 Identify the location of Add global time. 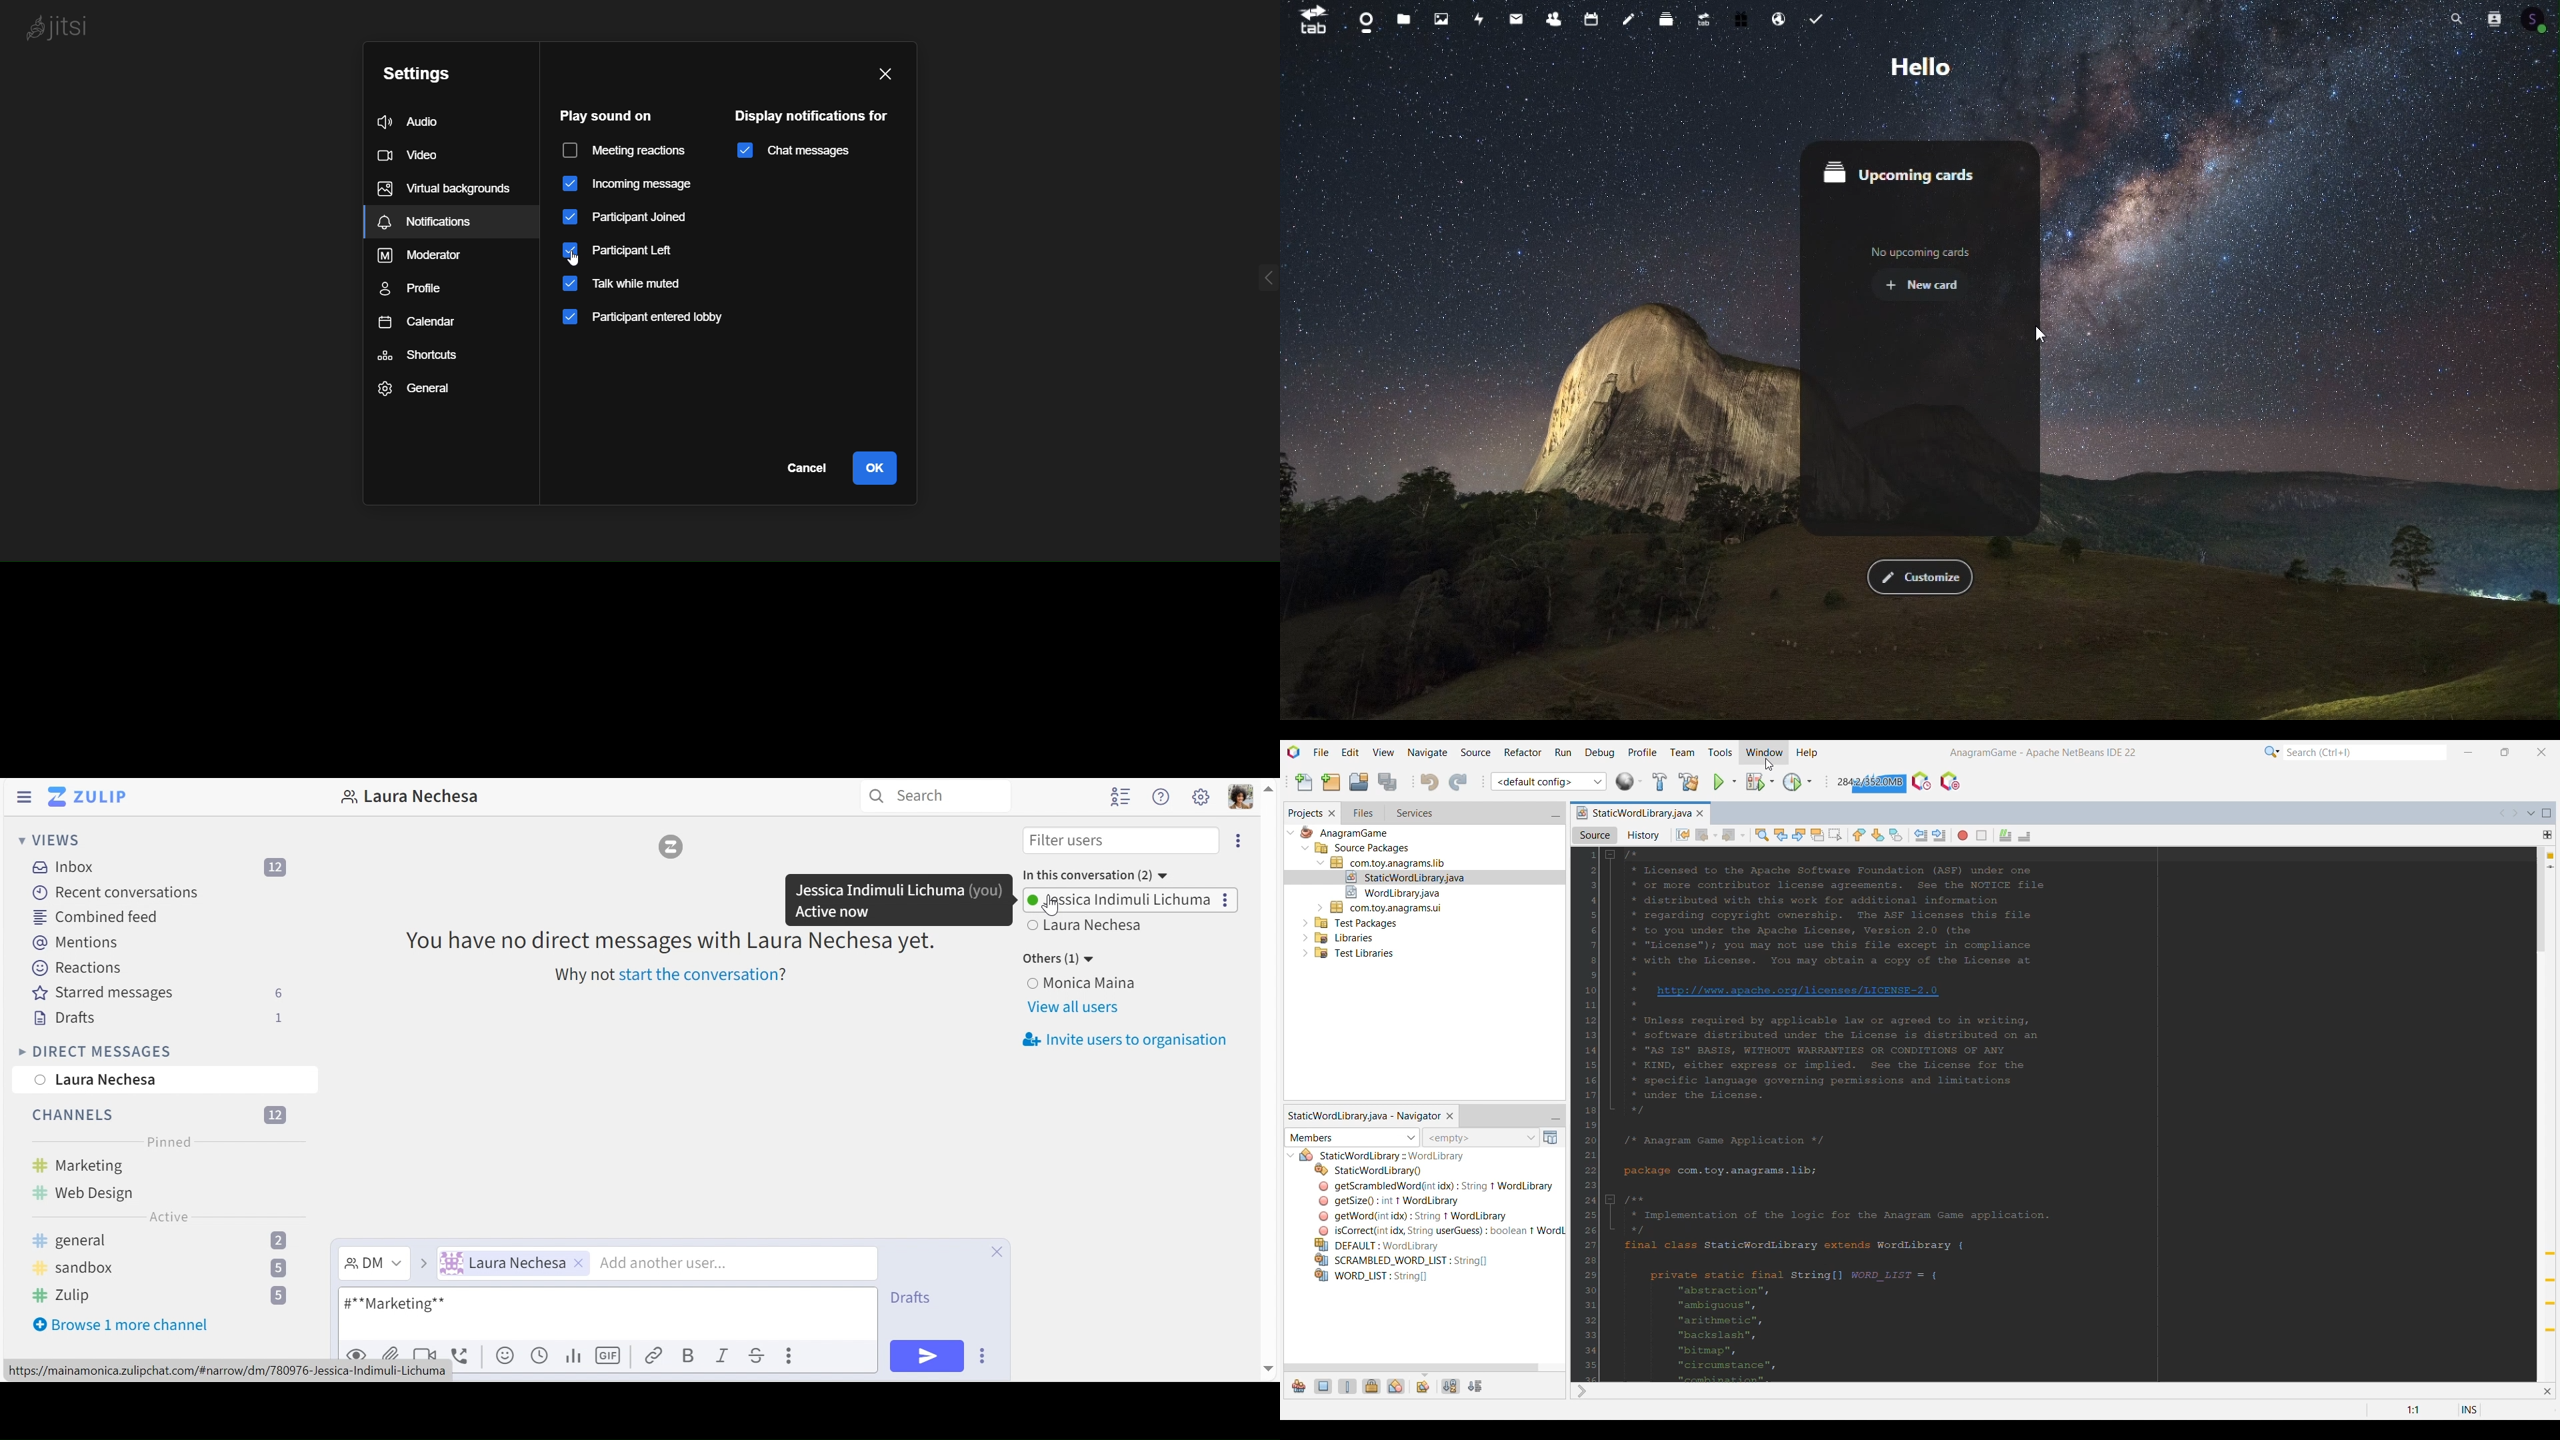
(543, 1355).